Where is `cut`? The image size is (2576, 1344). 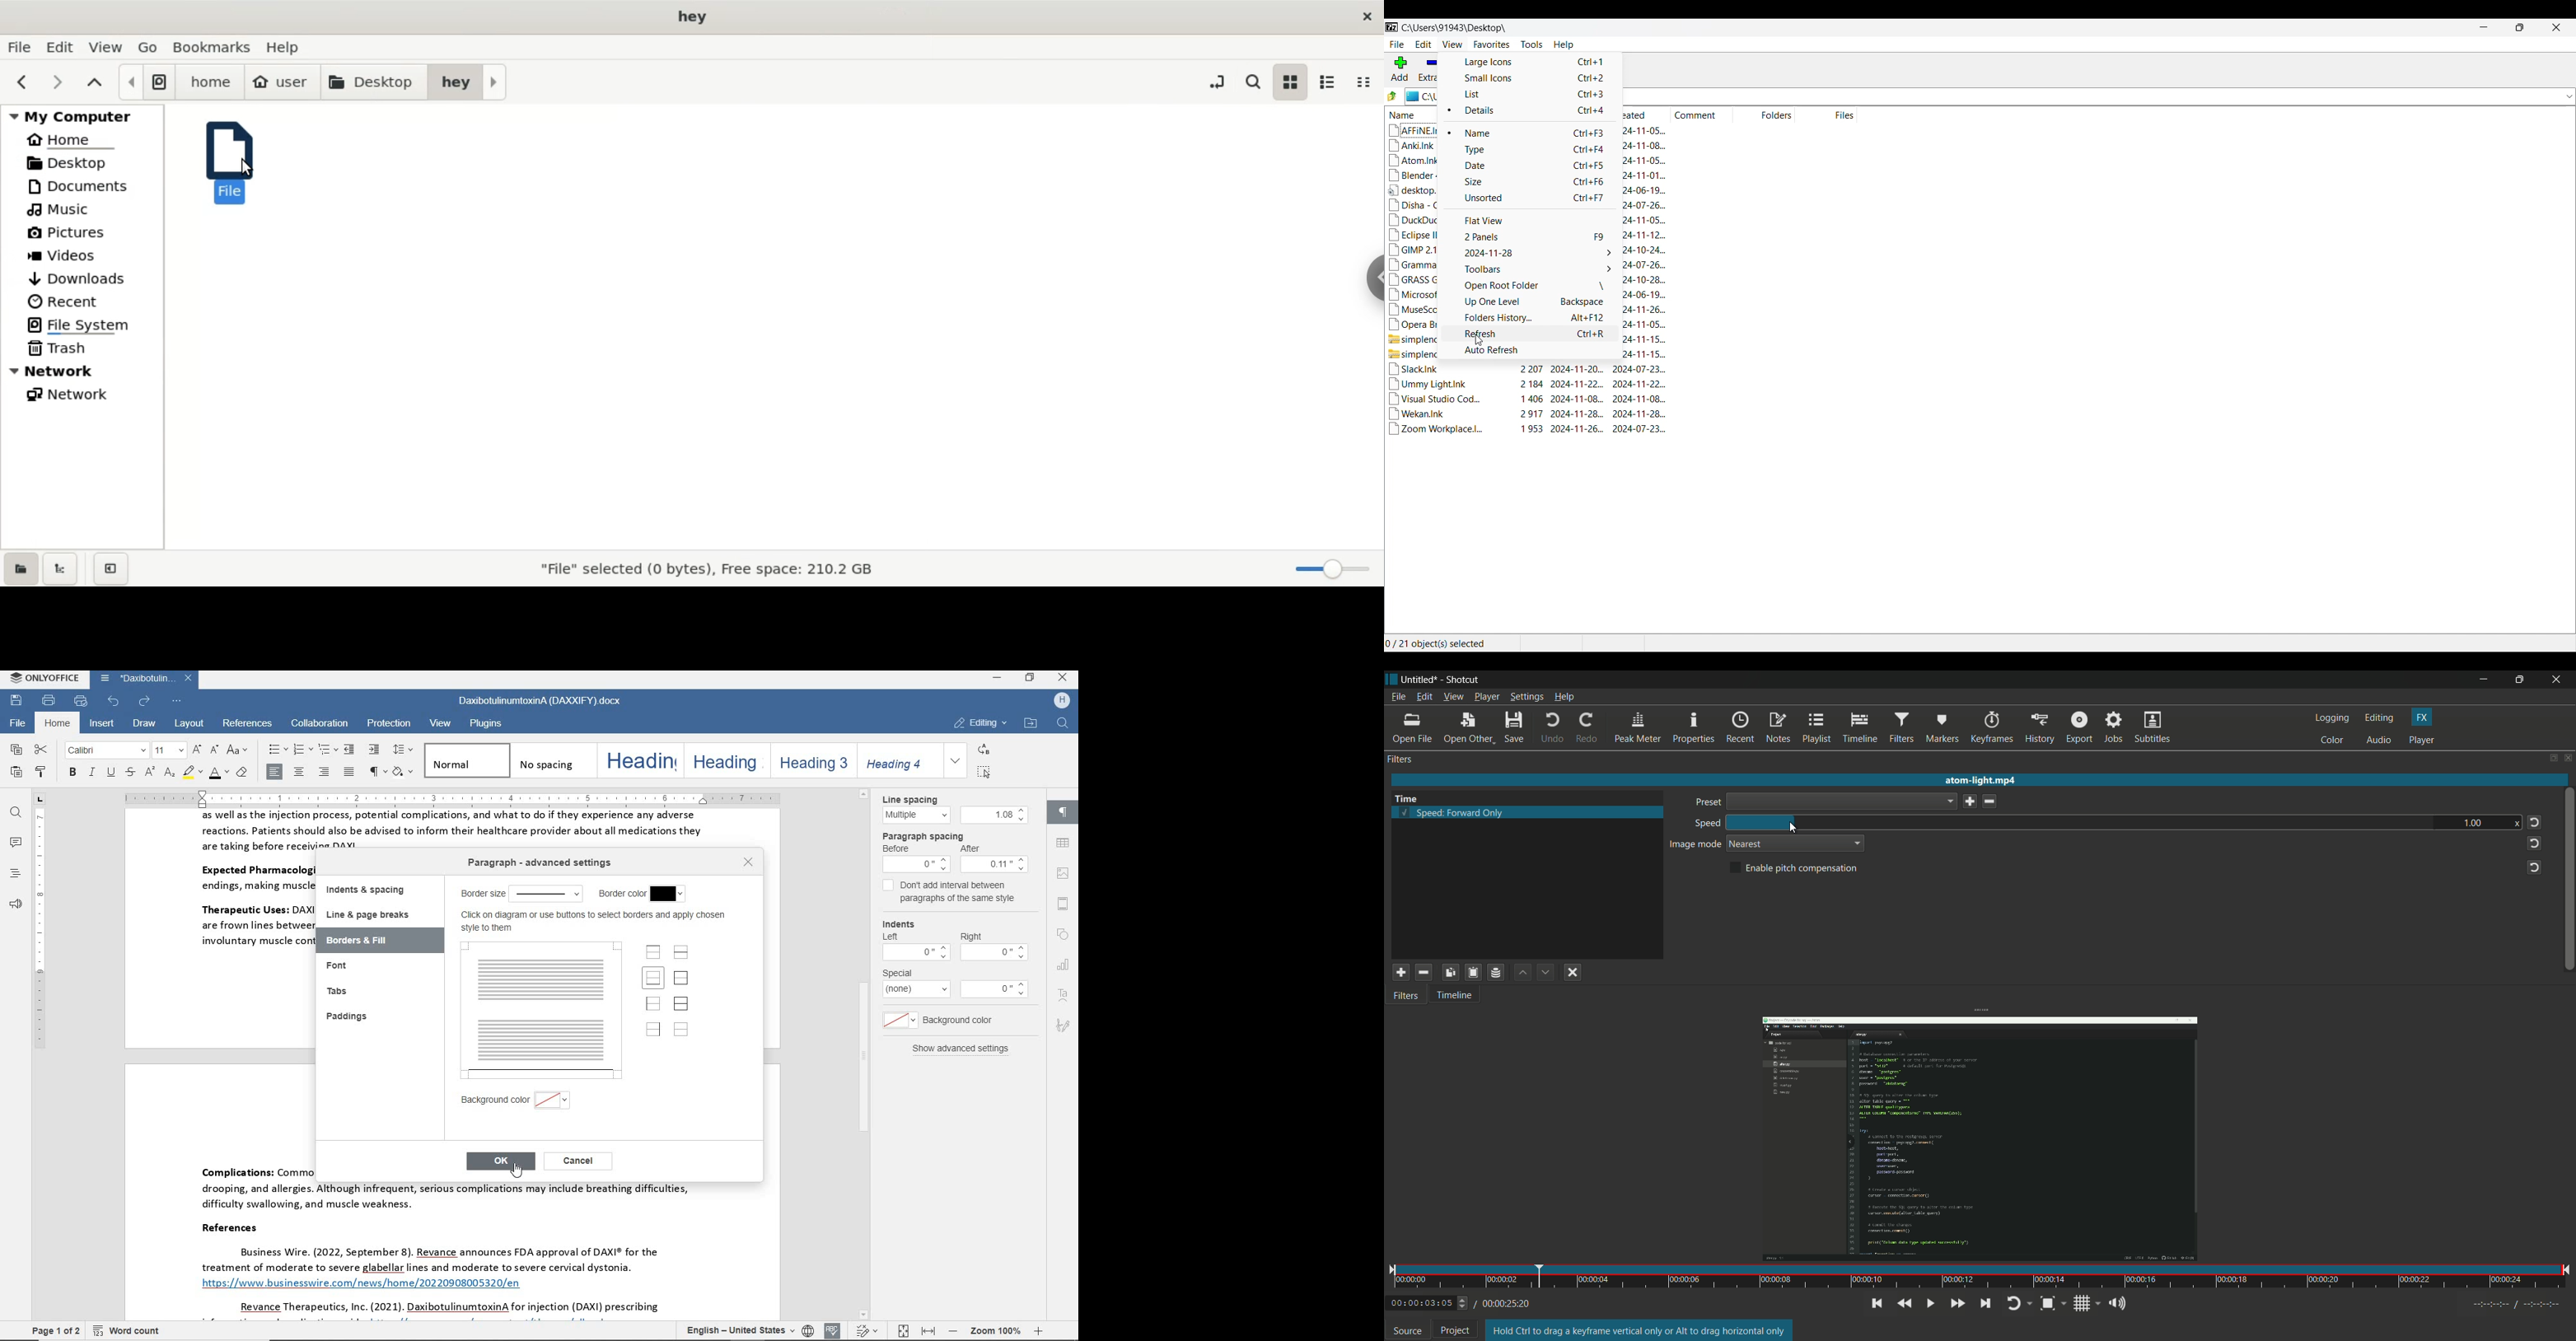
cut is located at coordinates (41, 750).